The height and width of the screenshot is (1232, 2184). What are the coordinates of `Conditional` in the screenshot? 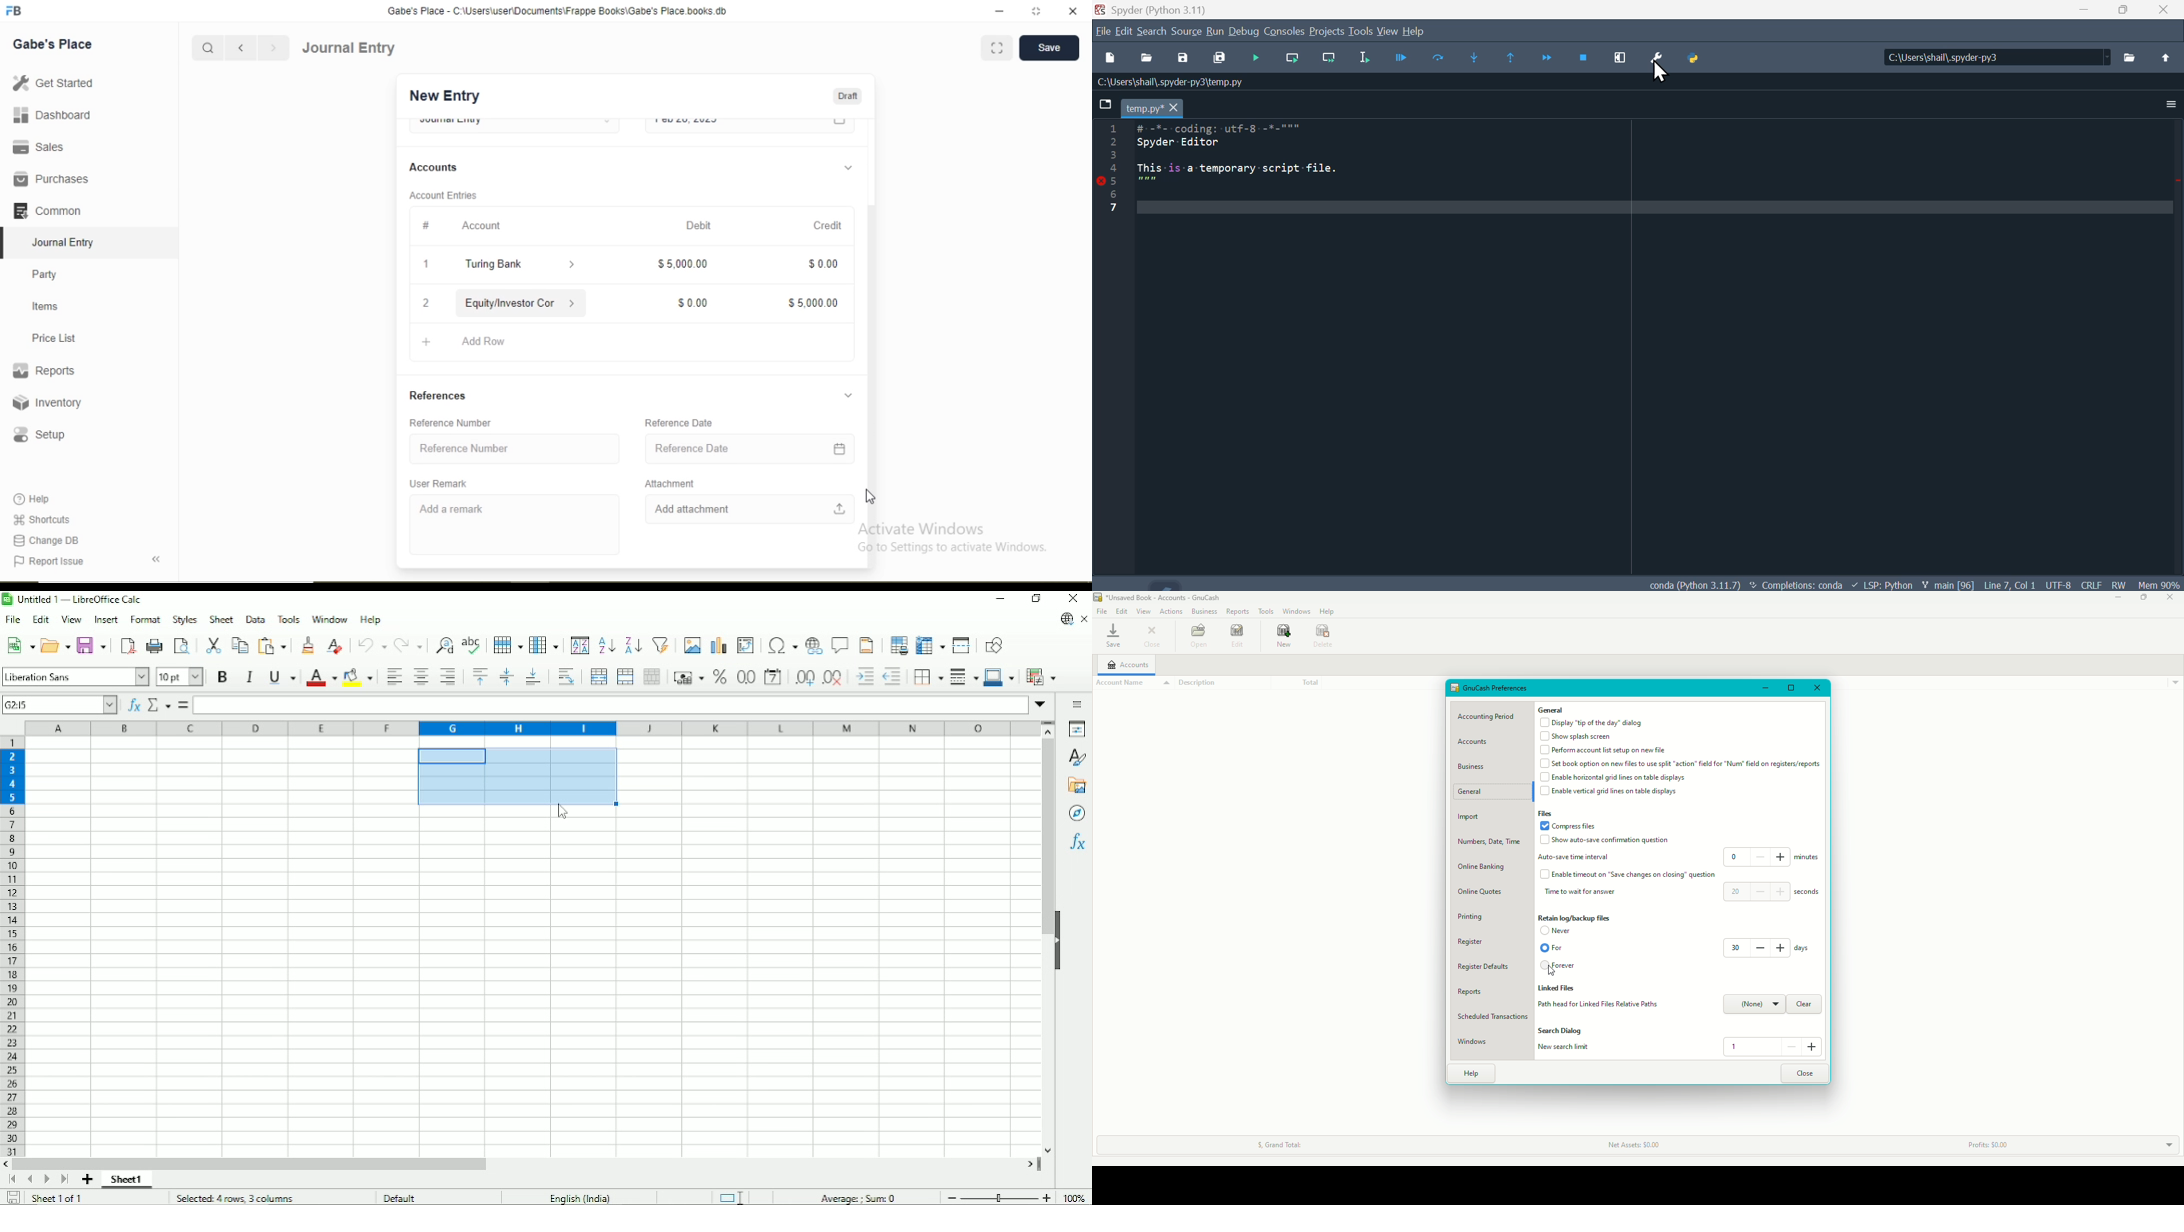 It's located at (1042, 676).